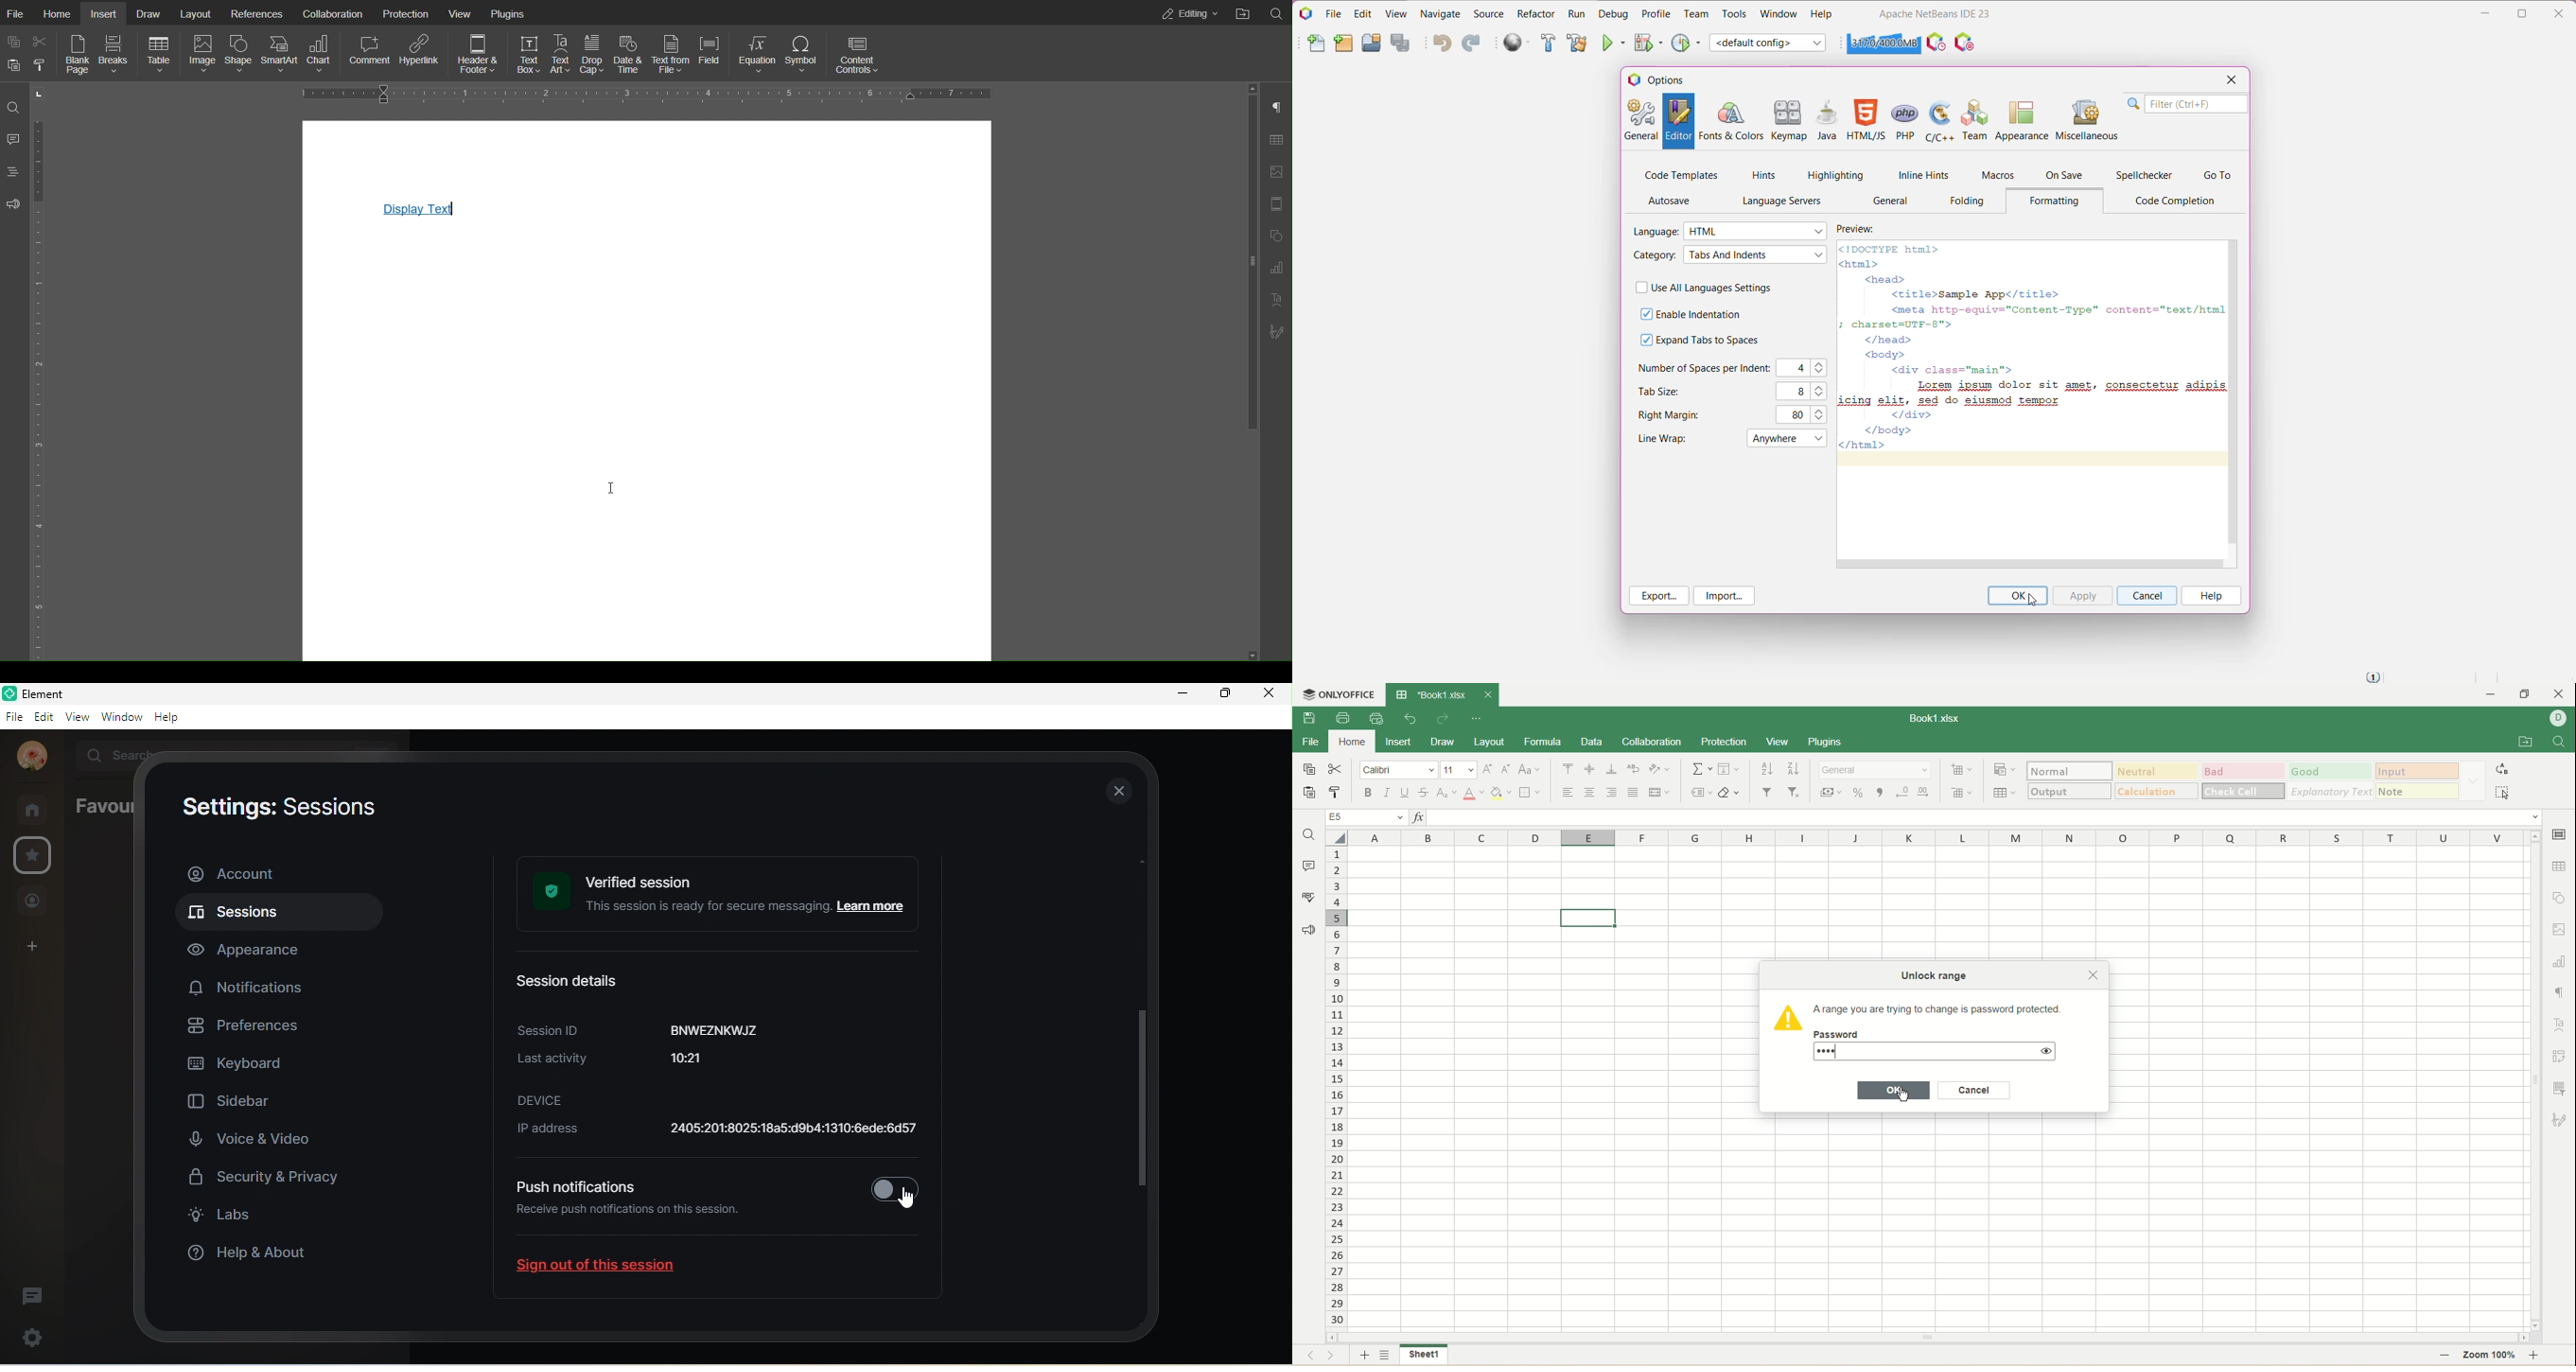 The width and height of the screenshot is (2576, 1372). What do you see at coordinates (44, 716) in the screenshot?
I see `edit` at bounding box center [44, 716].